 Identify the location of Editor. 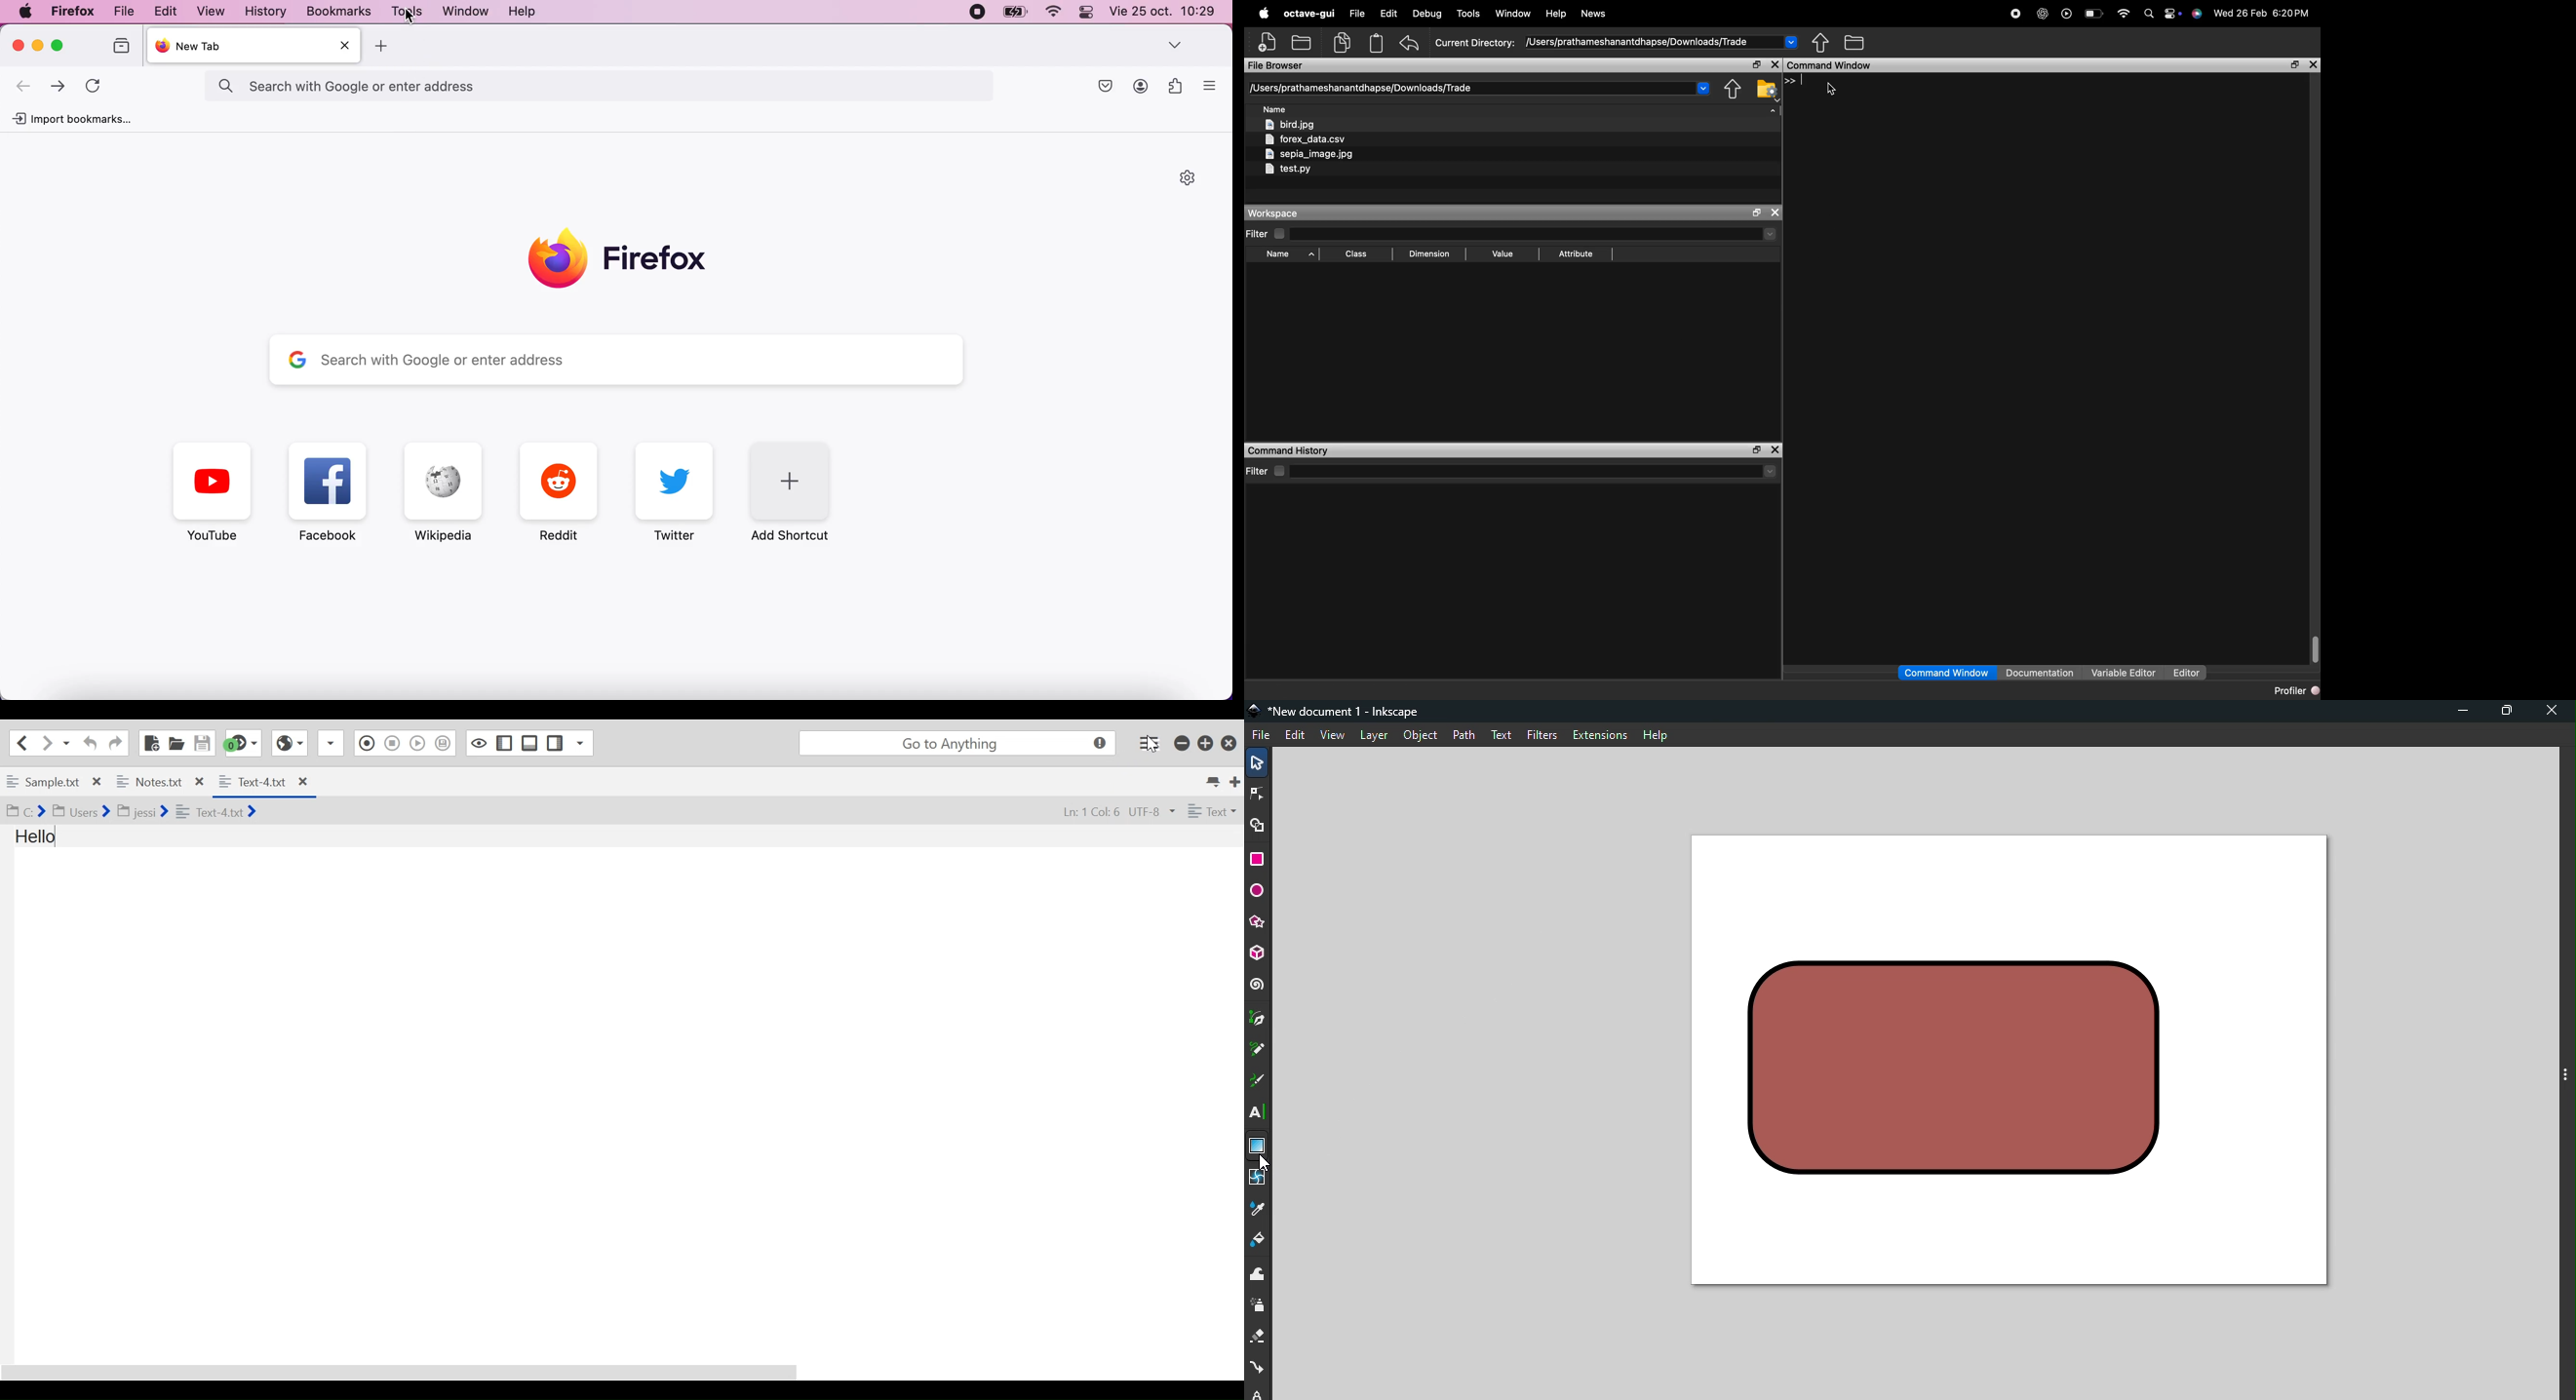
(2187, 673).